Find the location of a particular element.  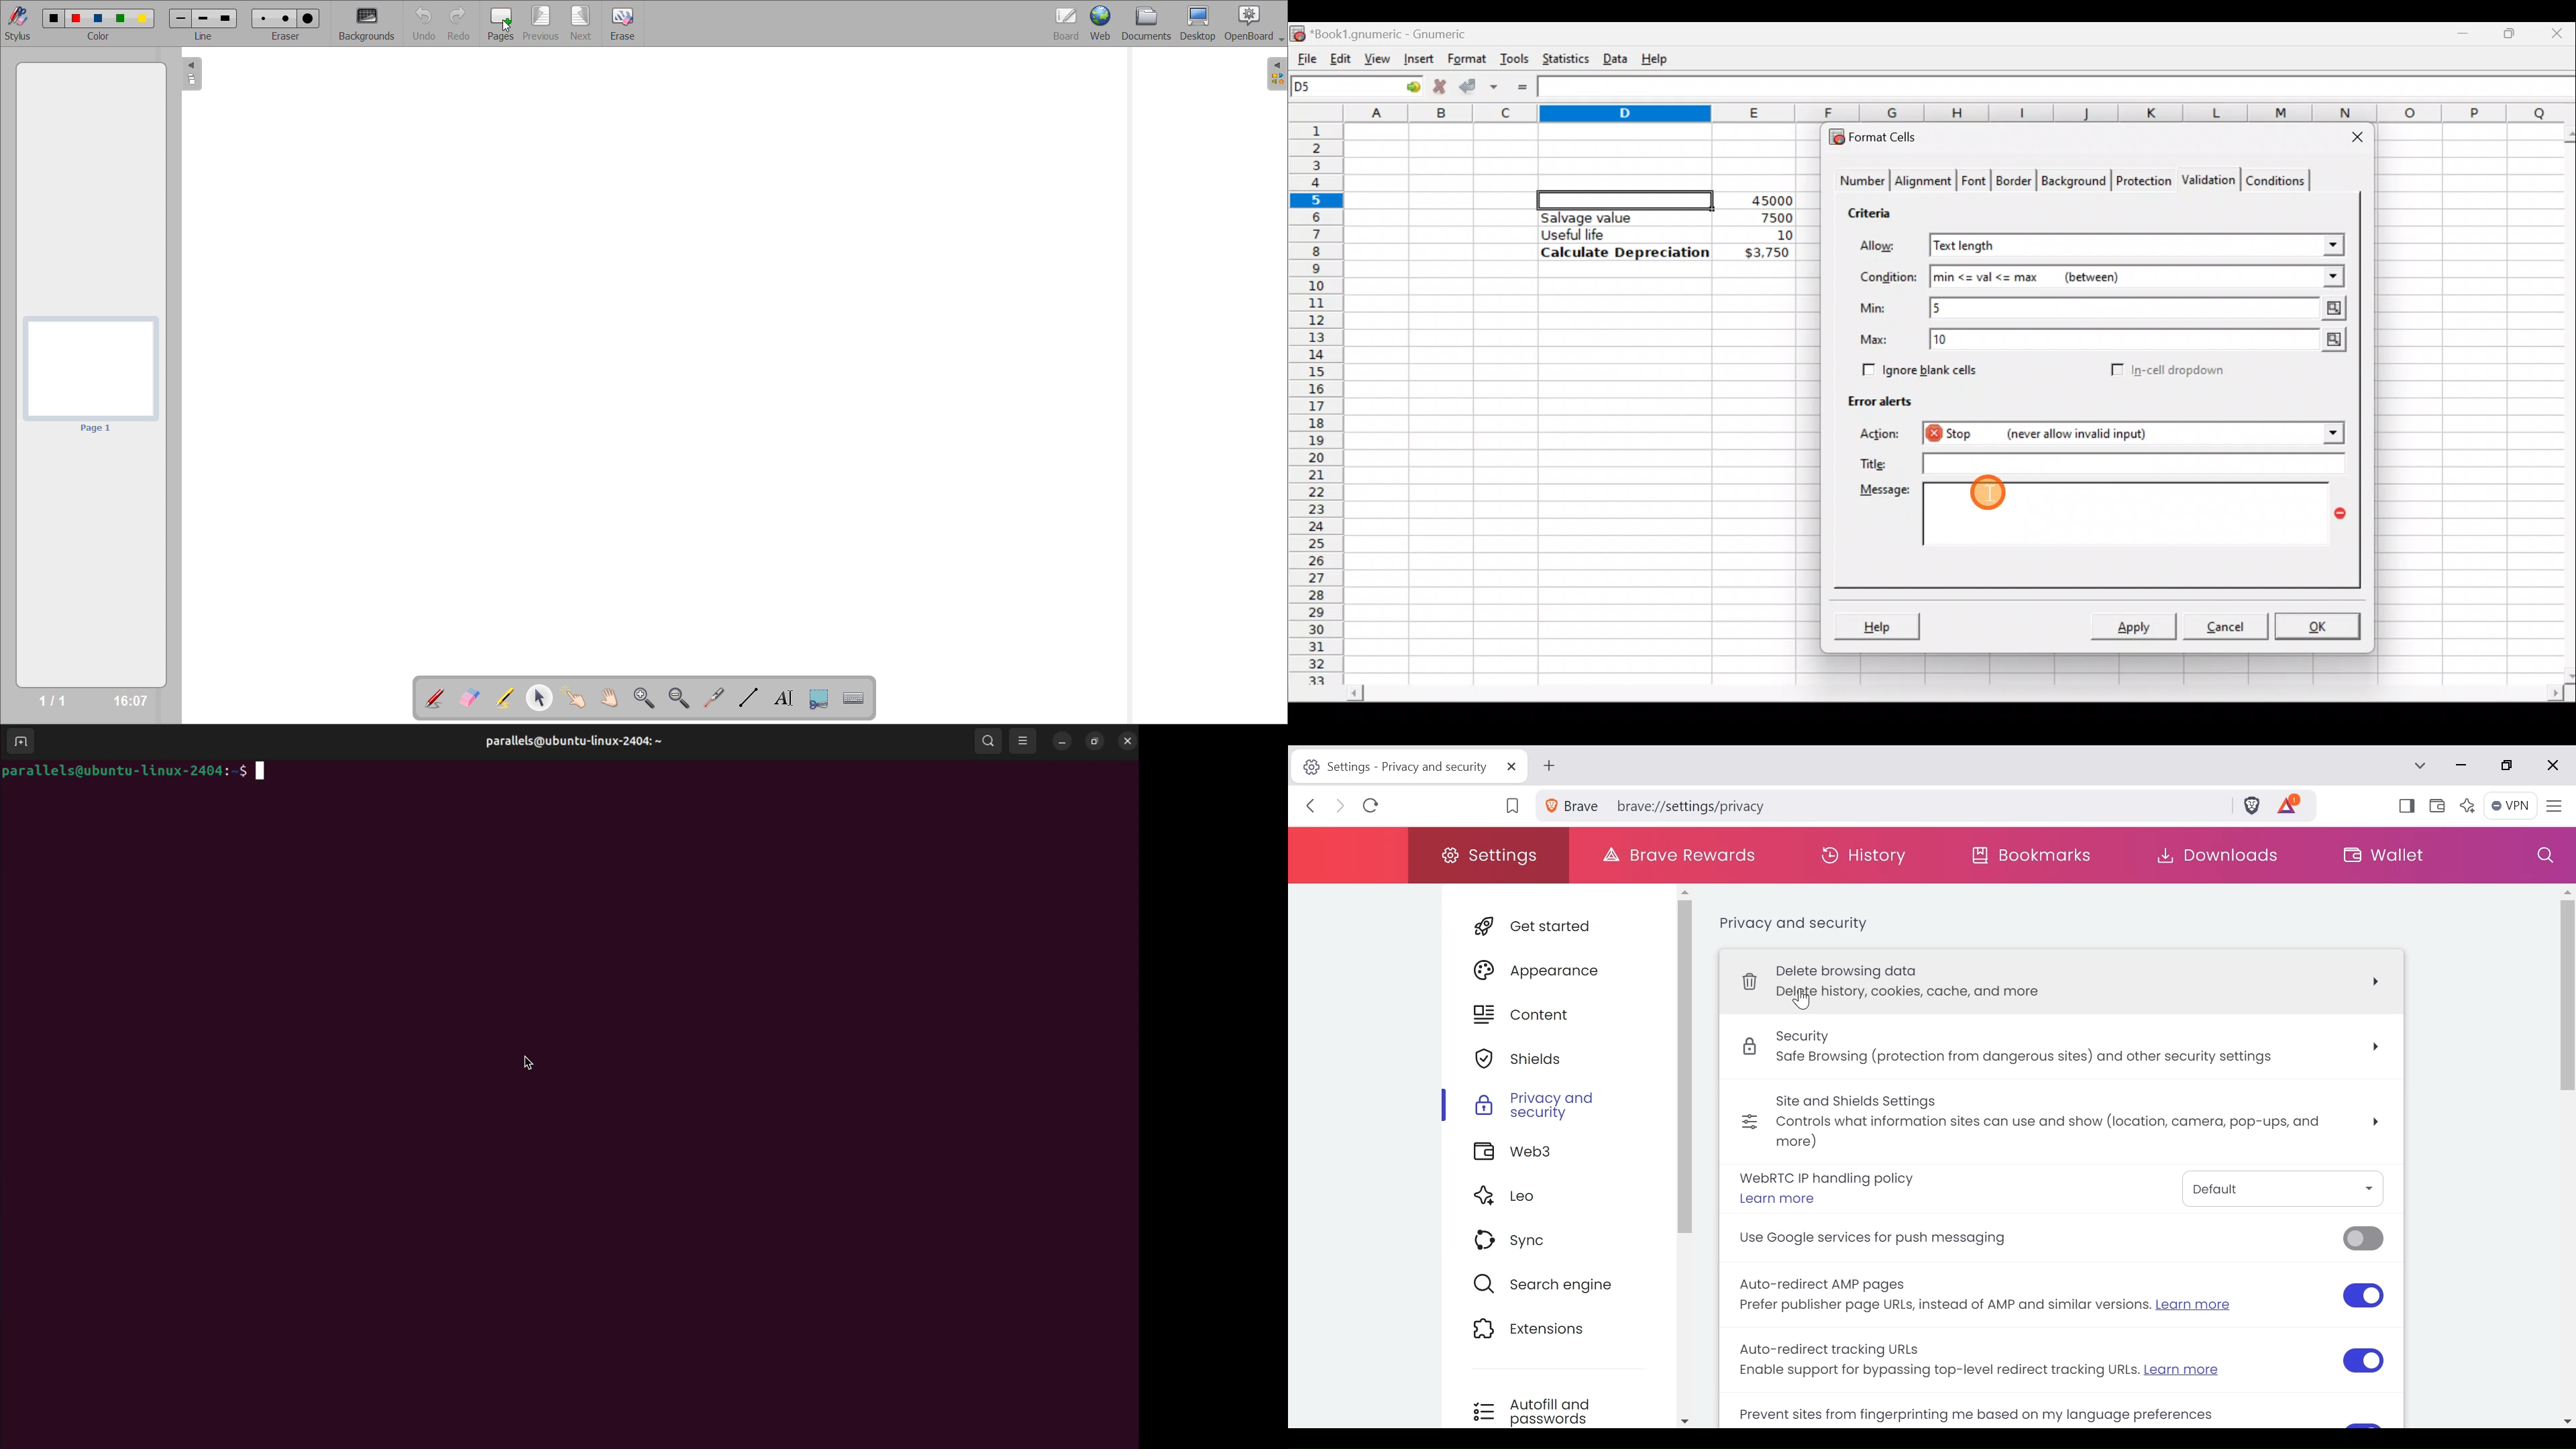

documents is located at coordinates (1146, 23).